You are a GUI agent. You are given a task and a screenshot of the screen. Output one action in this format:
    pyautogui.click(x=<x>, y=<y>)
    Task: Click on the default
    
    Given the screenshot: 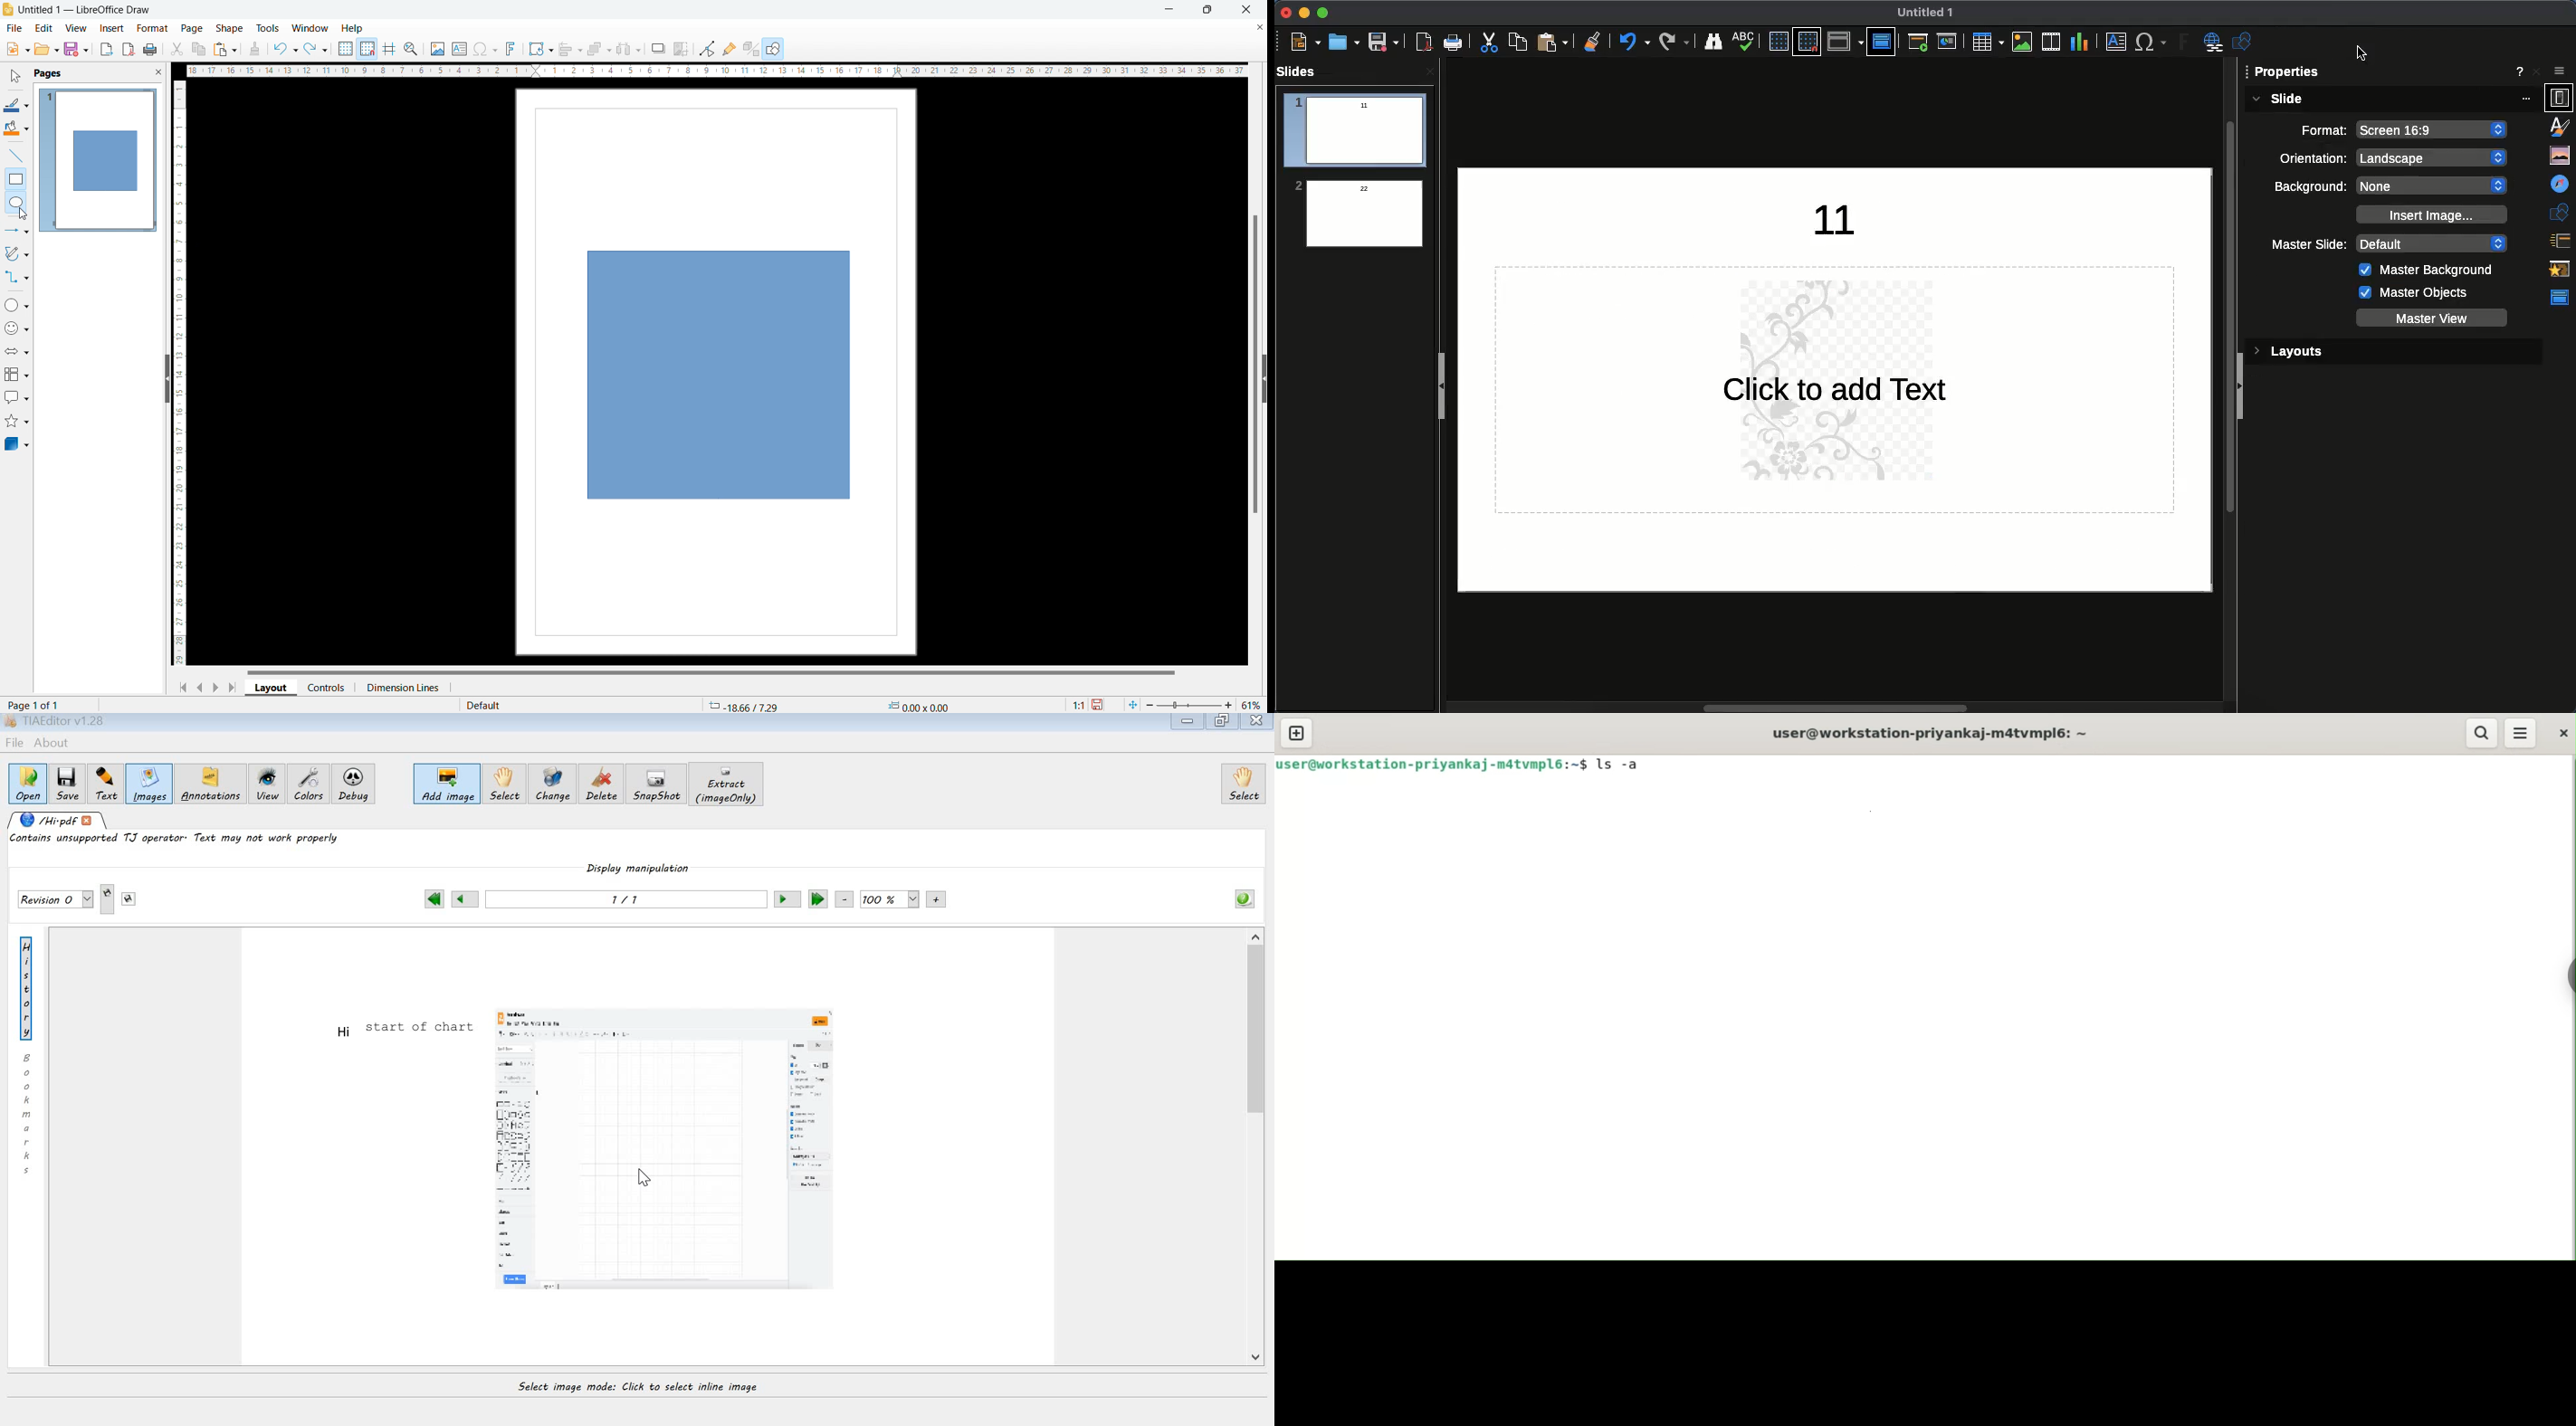 What is the action you would take?
    pyautogui.click(x=2430, y=243)
    